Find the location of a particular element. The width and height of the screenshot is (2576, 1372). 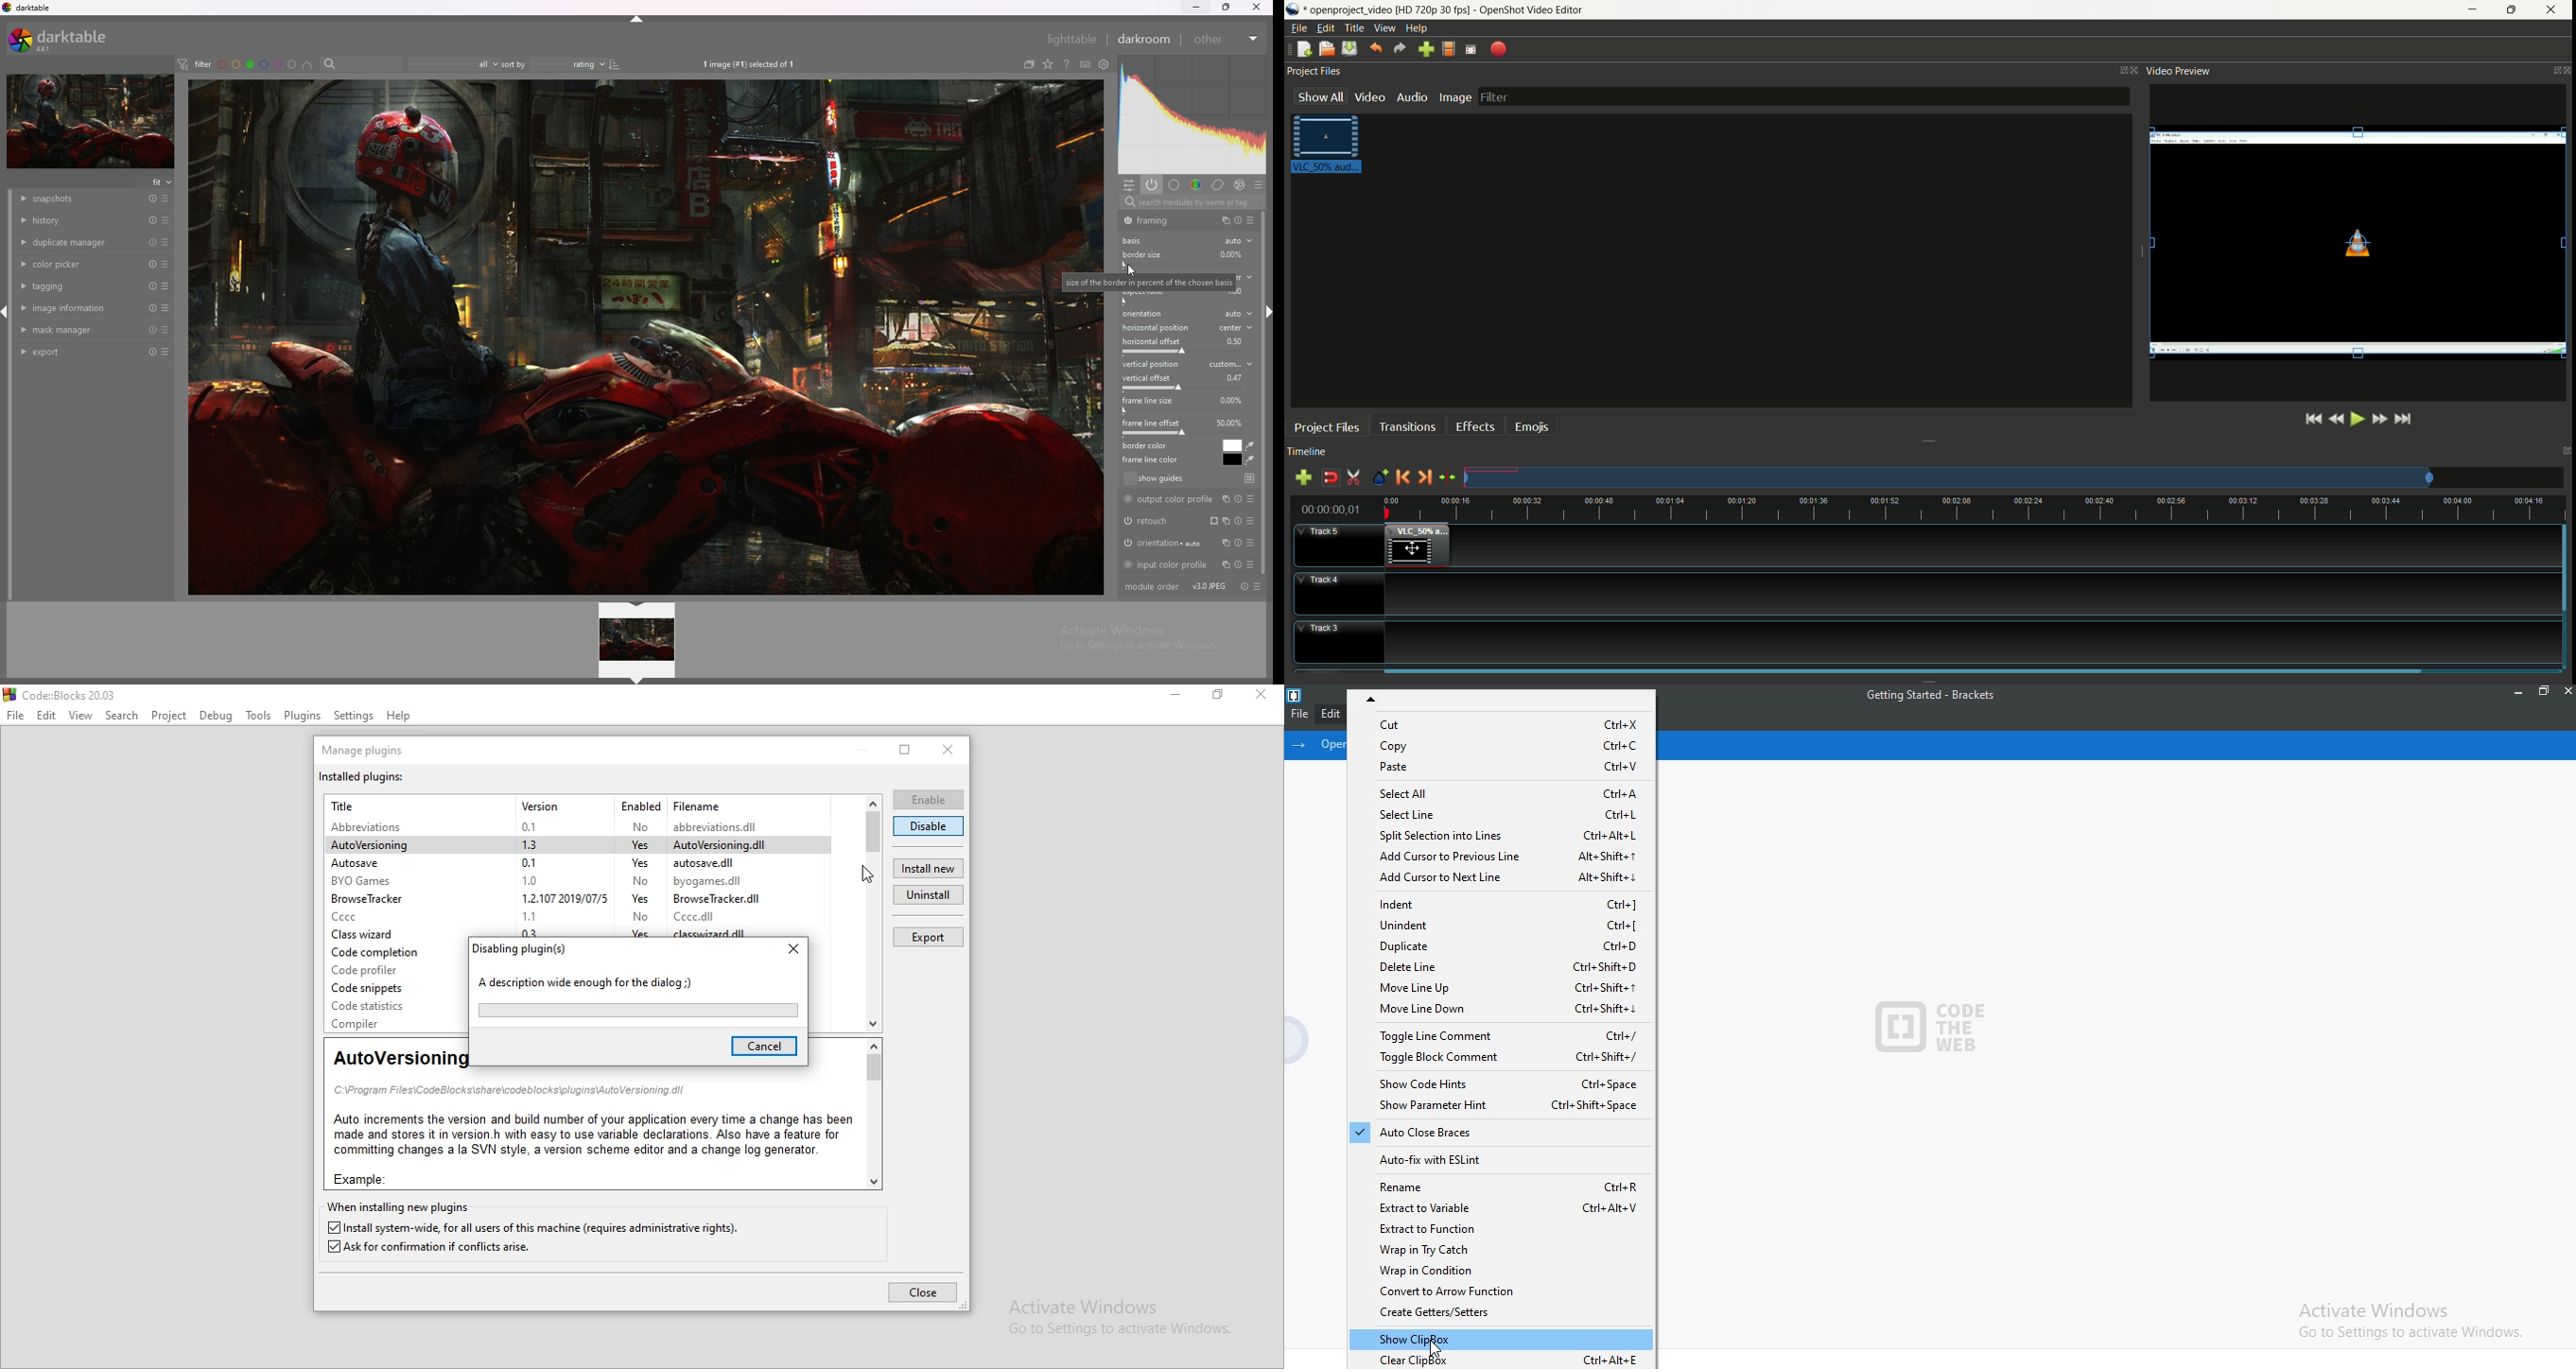

image is located at coordinates (1458, 97).